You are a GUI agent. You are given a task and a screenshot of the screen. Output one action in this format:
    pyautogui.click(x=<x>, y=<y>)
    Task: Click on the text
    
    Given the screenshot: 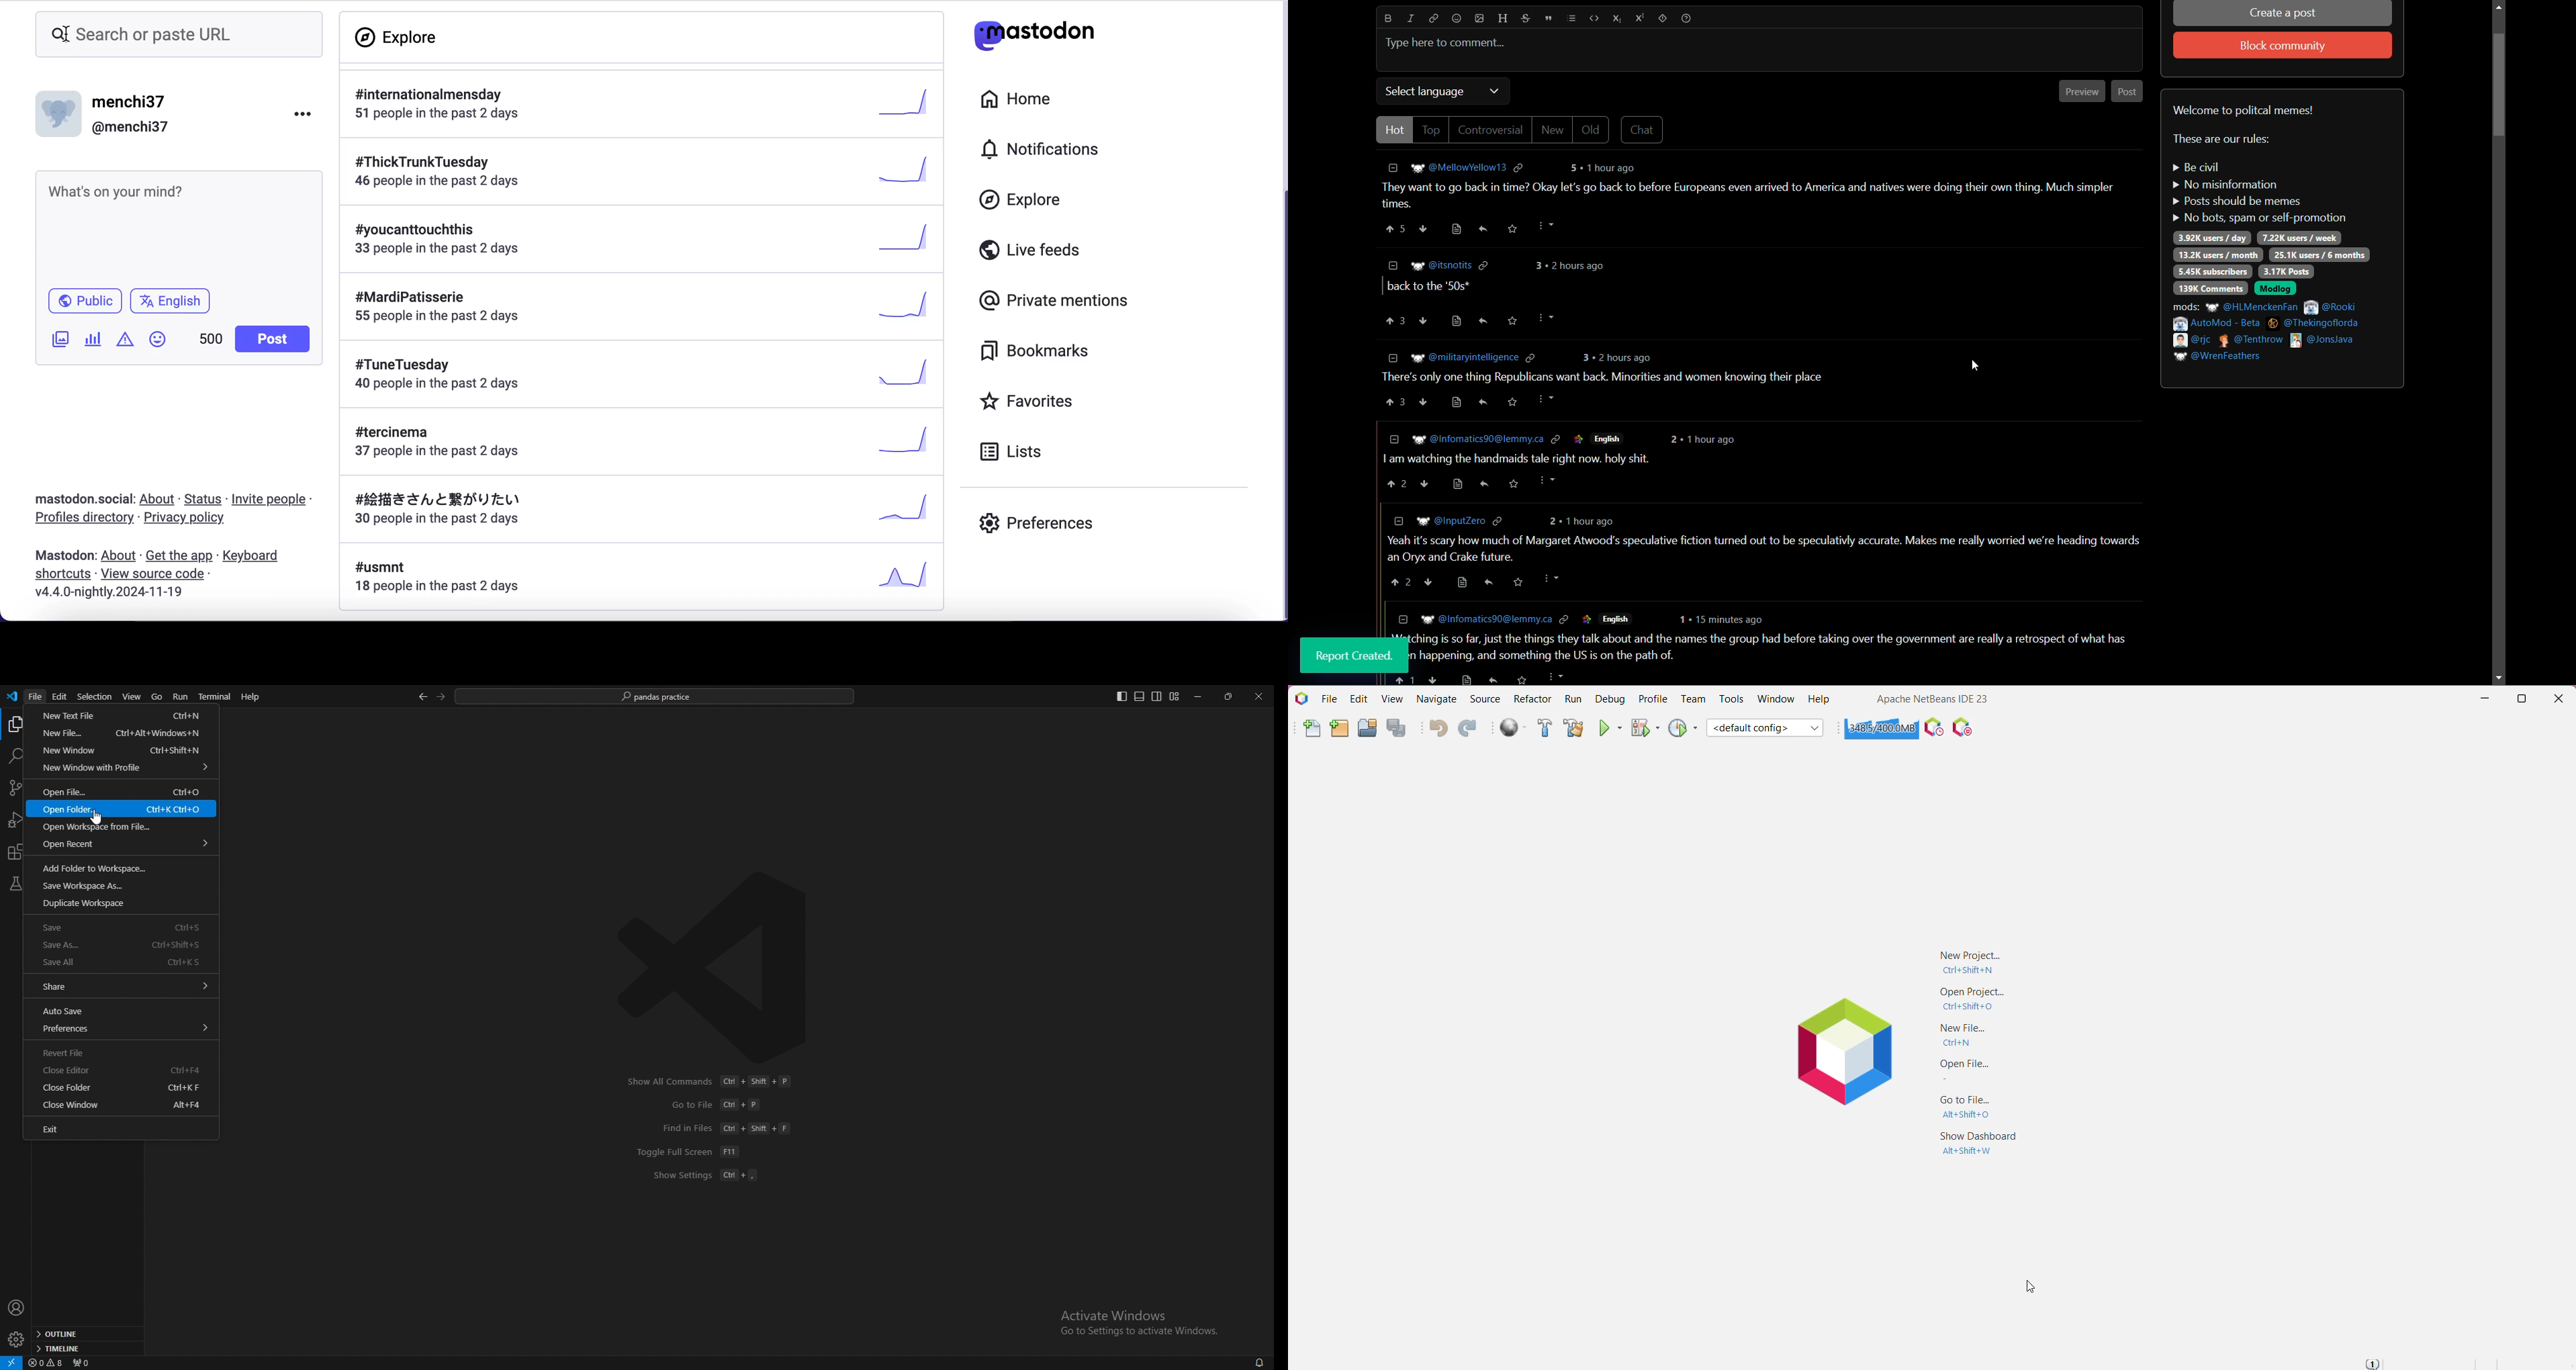 What is the action you would take?
    pyautogui.click(x=2222, y=140)
    